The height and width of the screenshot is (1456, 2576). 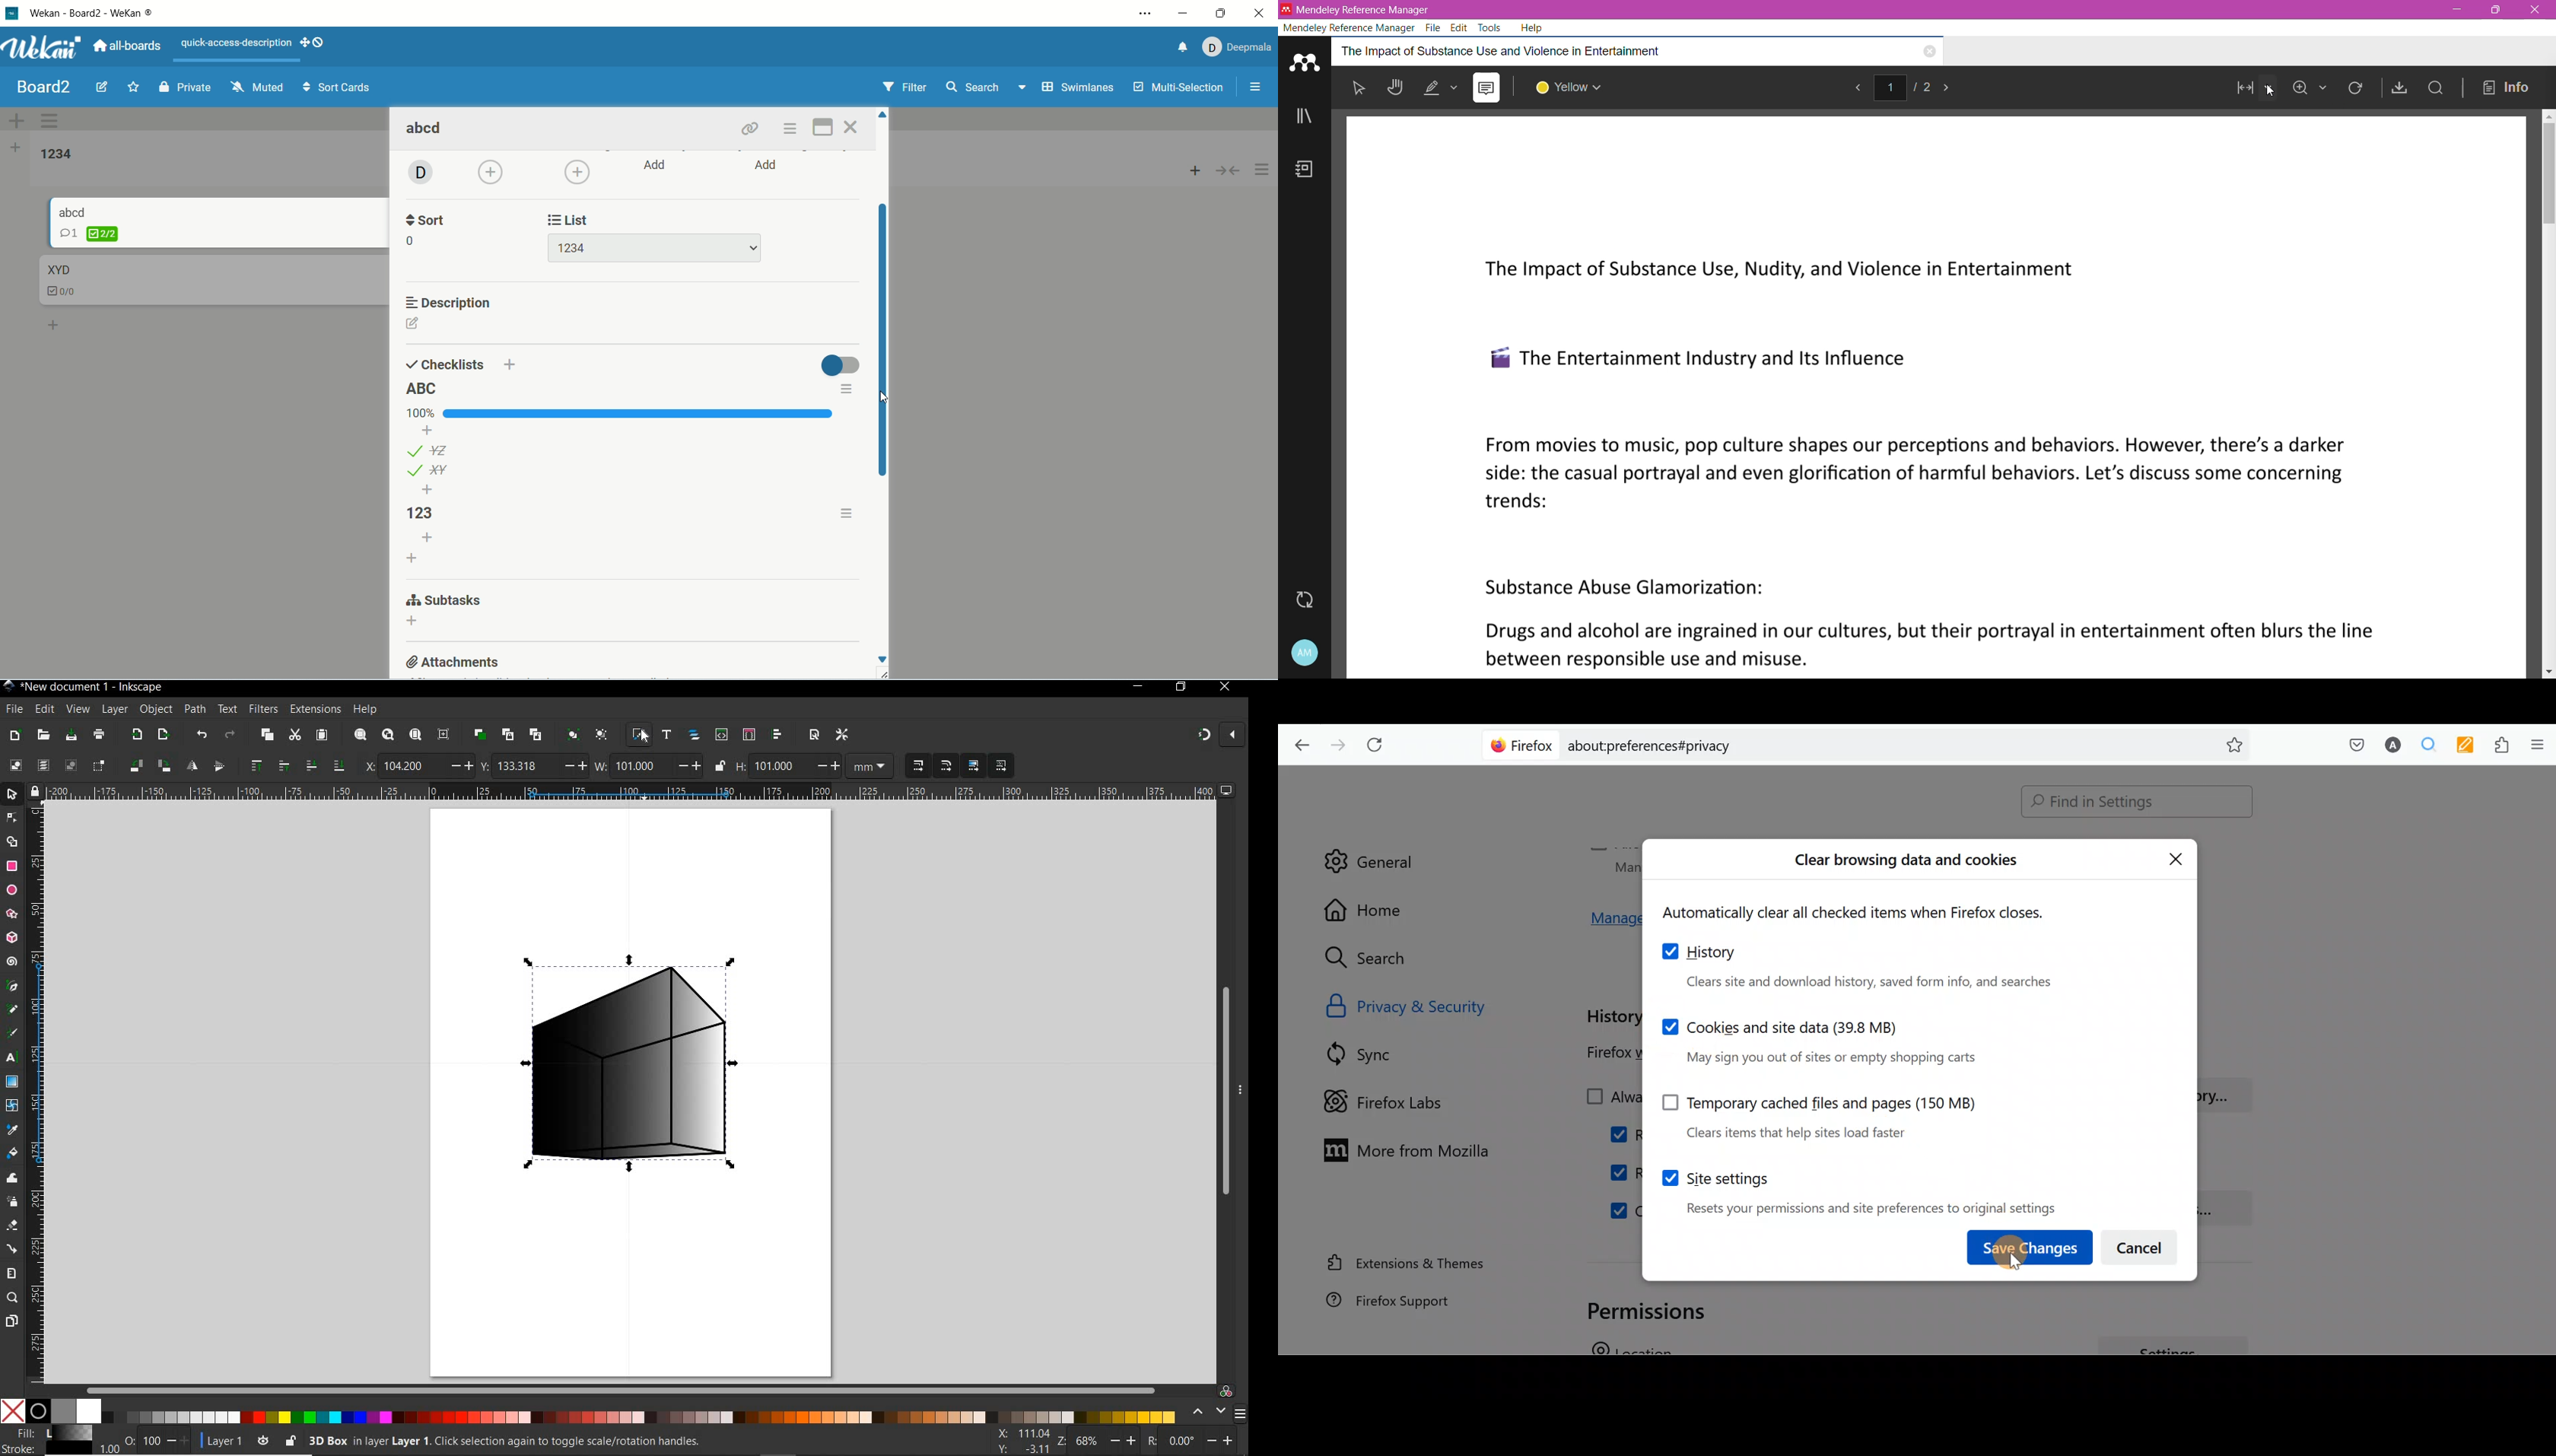 What do you see at coordinates (1151, 1440) in the screenshot?
I see `ROTATION` at bounding box center [1151, 1440].